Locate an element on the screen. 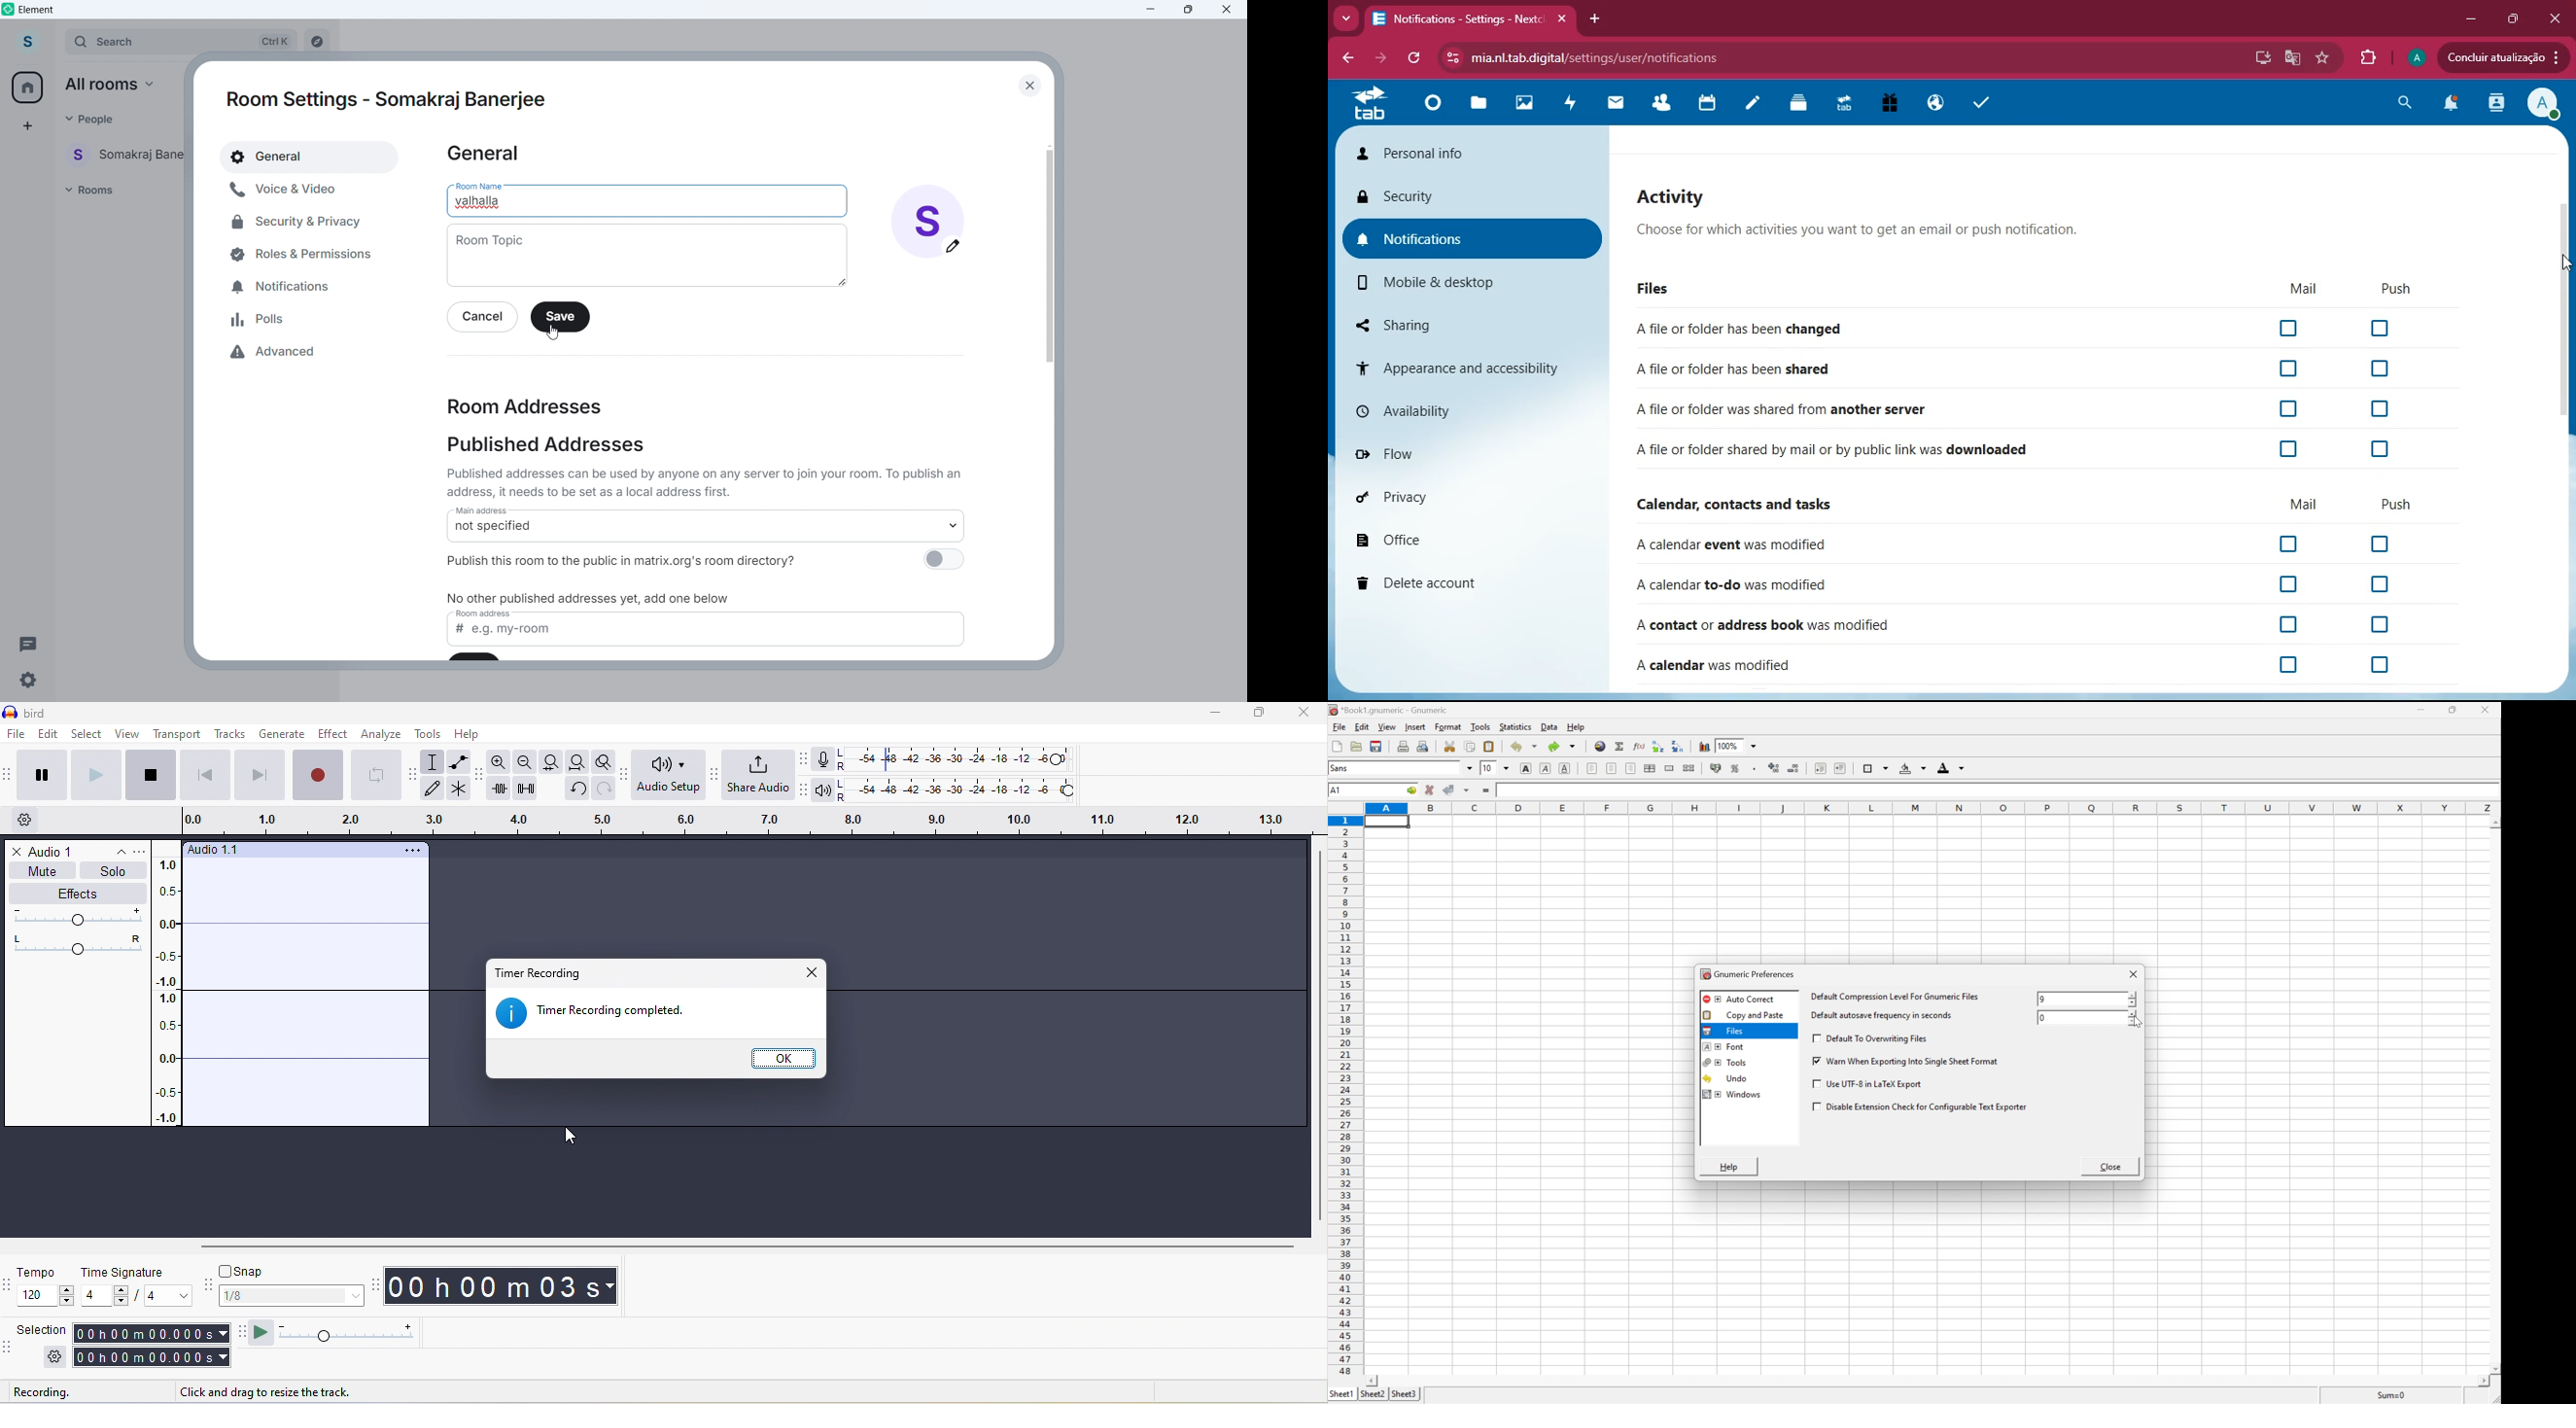 This screenshot has height=1428, width=2576. sheet2 is located at coordinates (1371, 1398).